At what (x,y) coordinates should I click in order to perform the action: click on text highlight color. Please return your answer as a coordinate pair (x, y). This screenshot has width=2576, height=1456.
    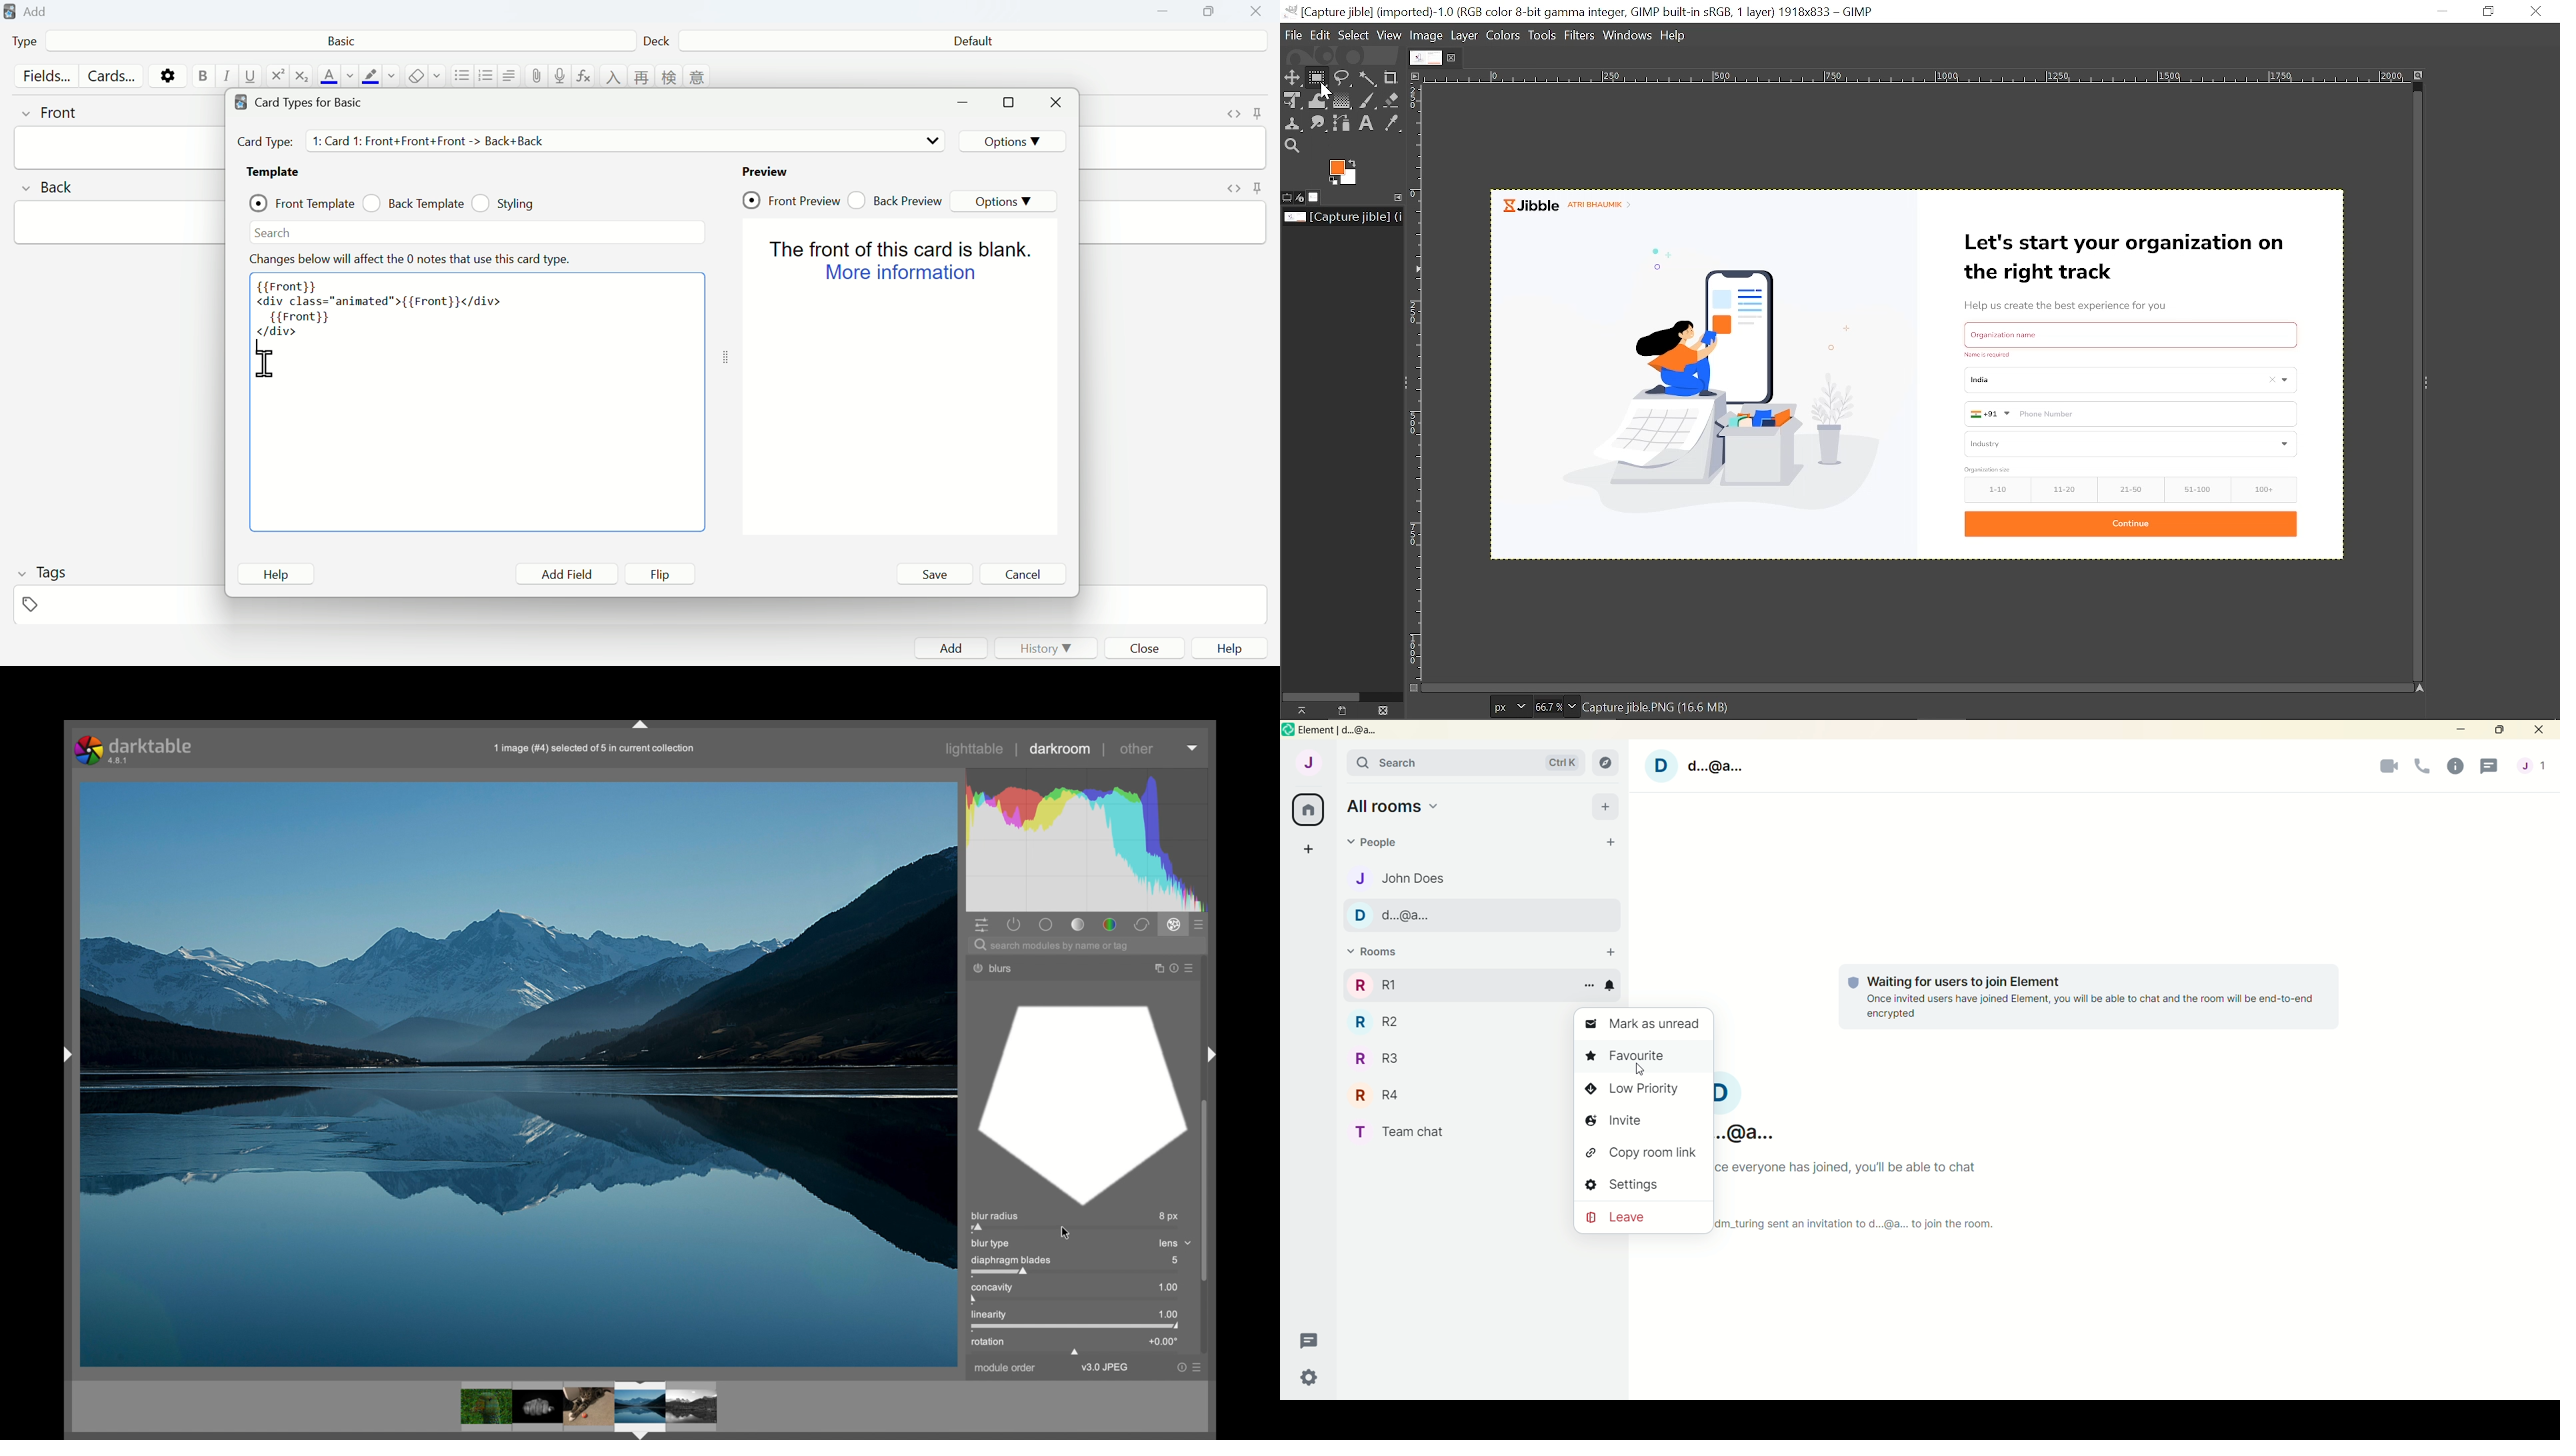
    Looking at the image, I should click on (371, 76).